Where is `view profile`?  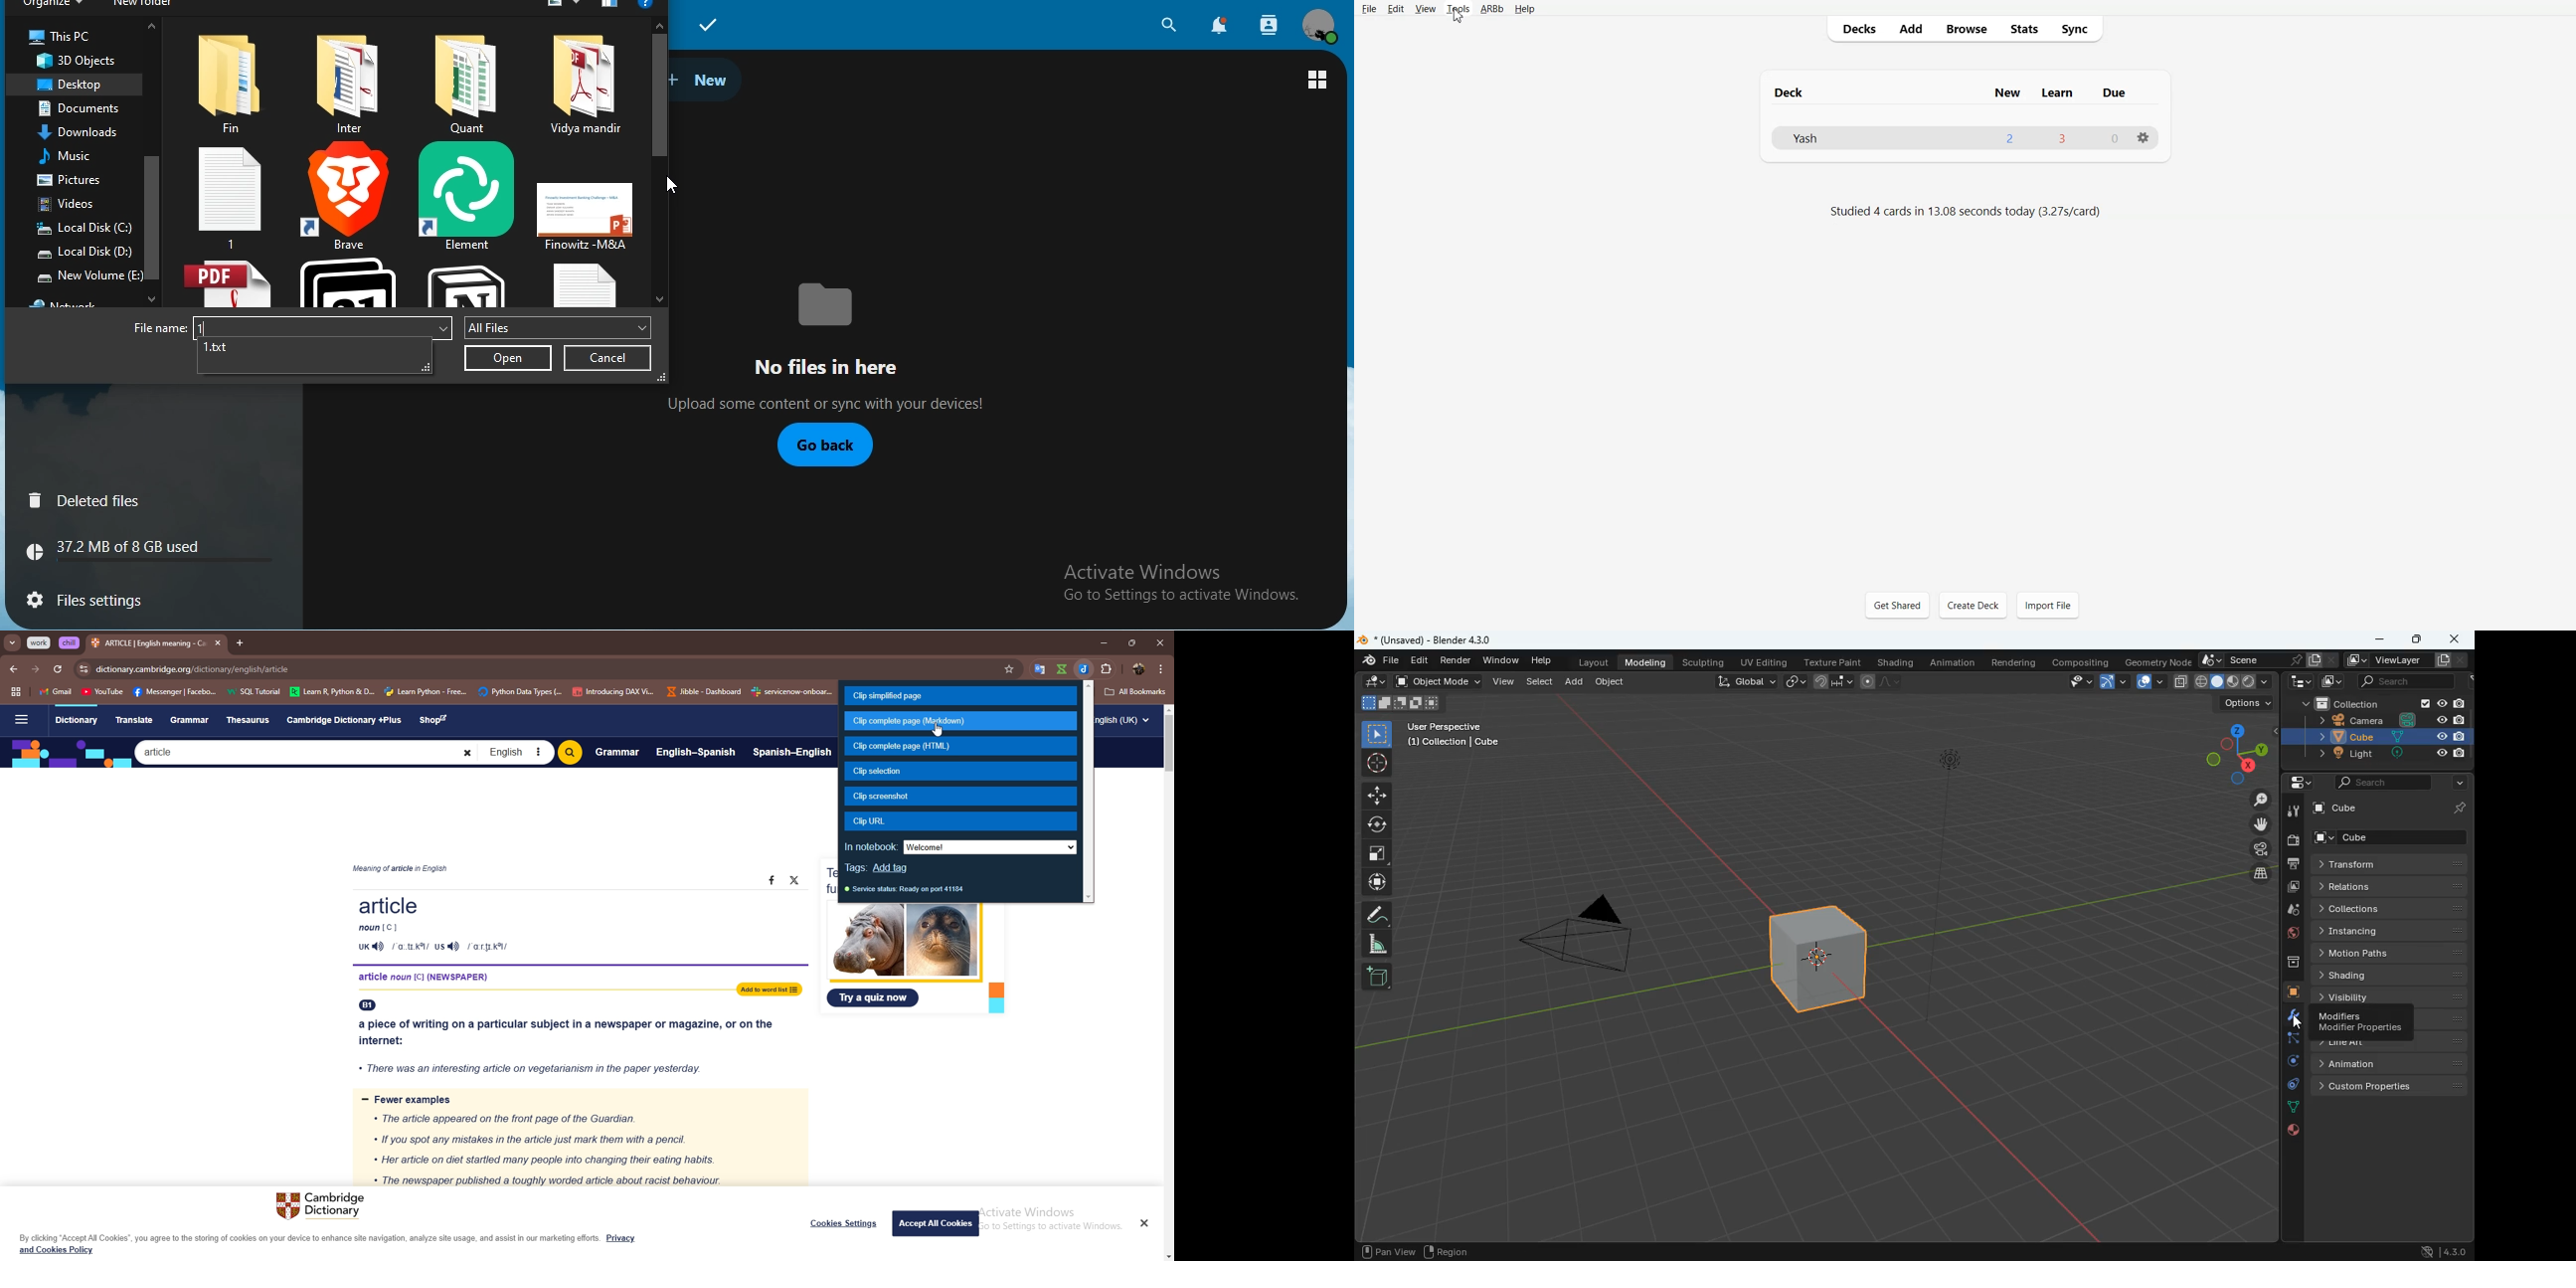 view profile is located at coordinates (1319, 26).